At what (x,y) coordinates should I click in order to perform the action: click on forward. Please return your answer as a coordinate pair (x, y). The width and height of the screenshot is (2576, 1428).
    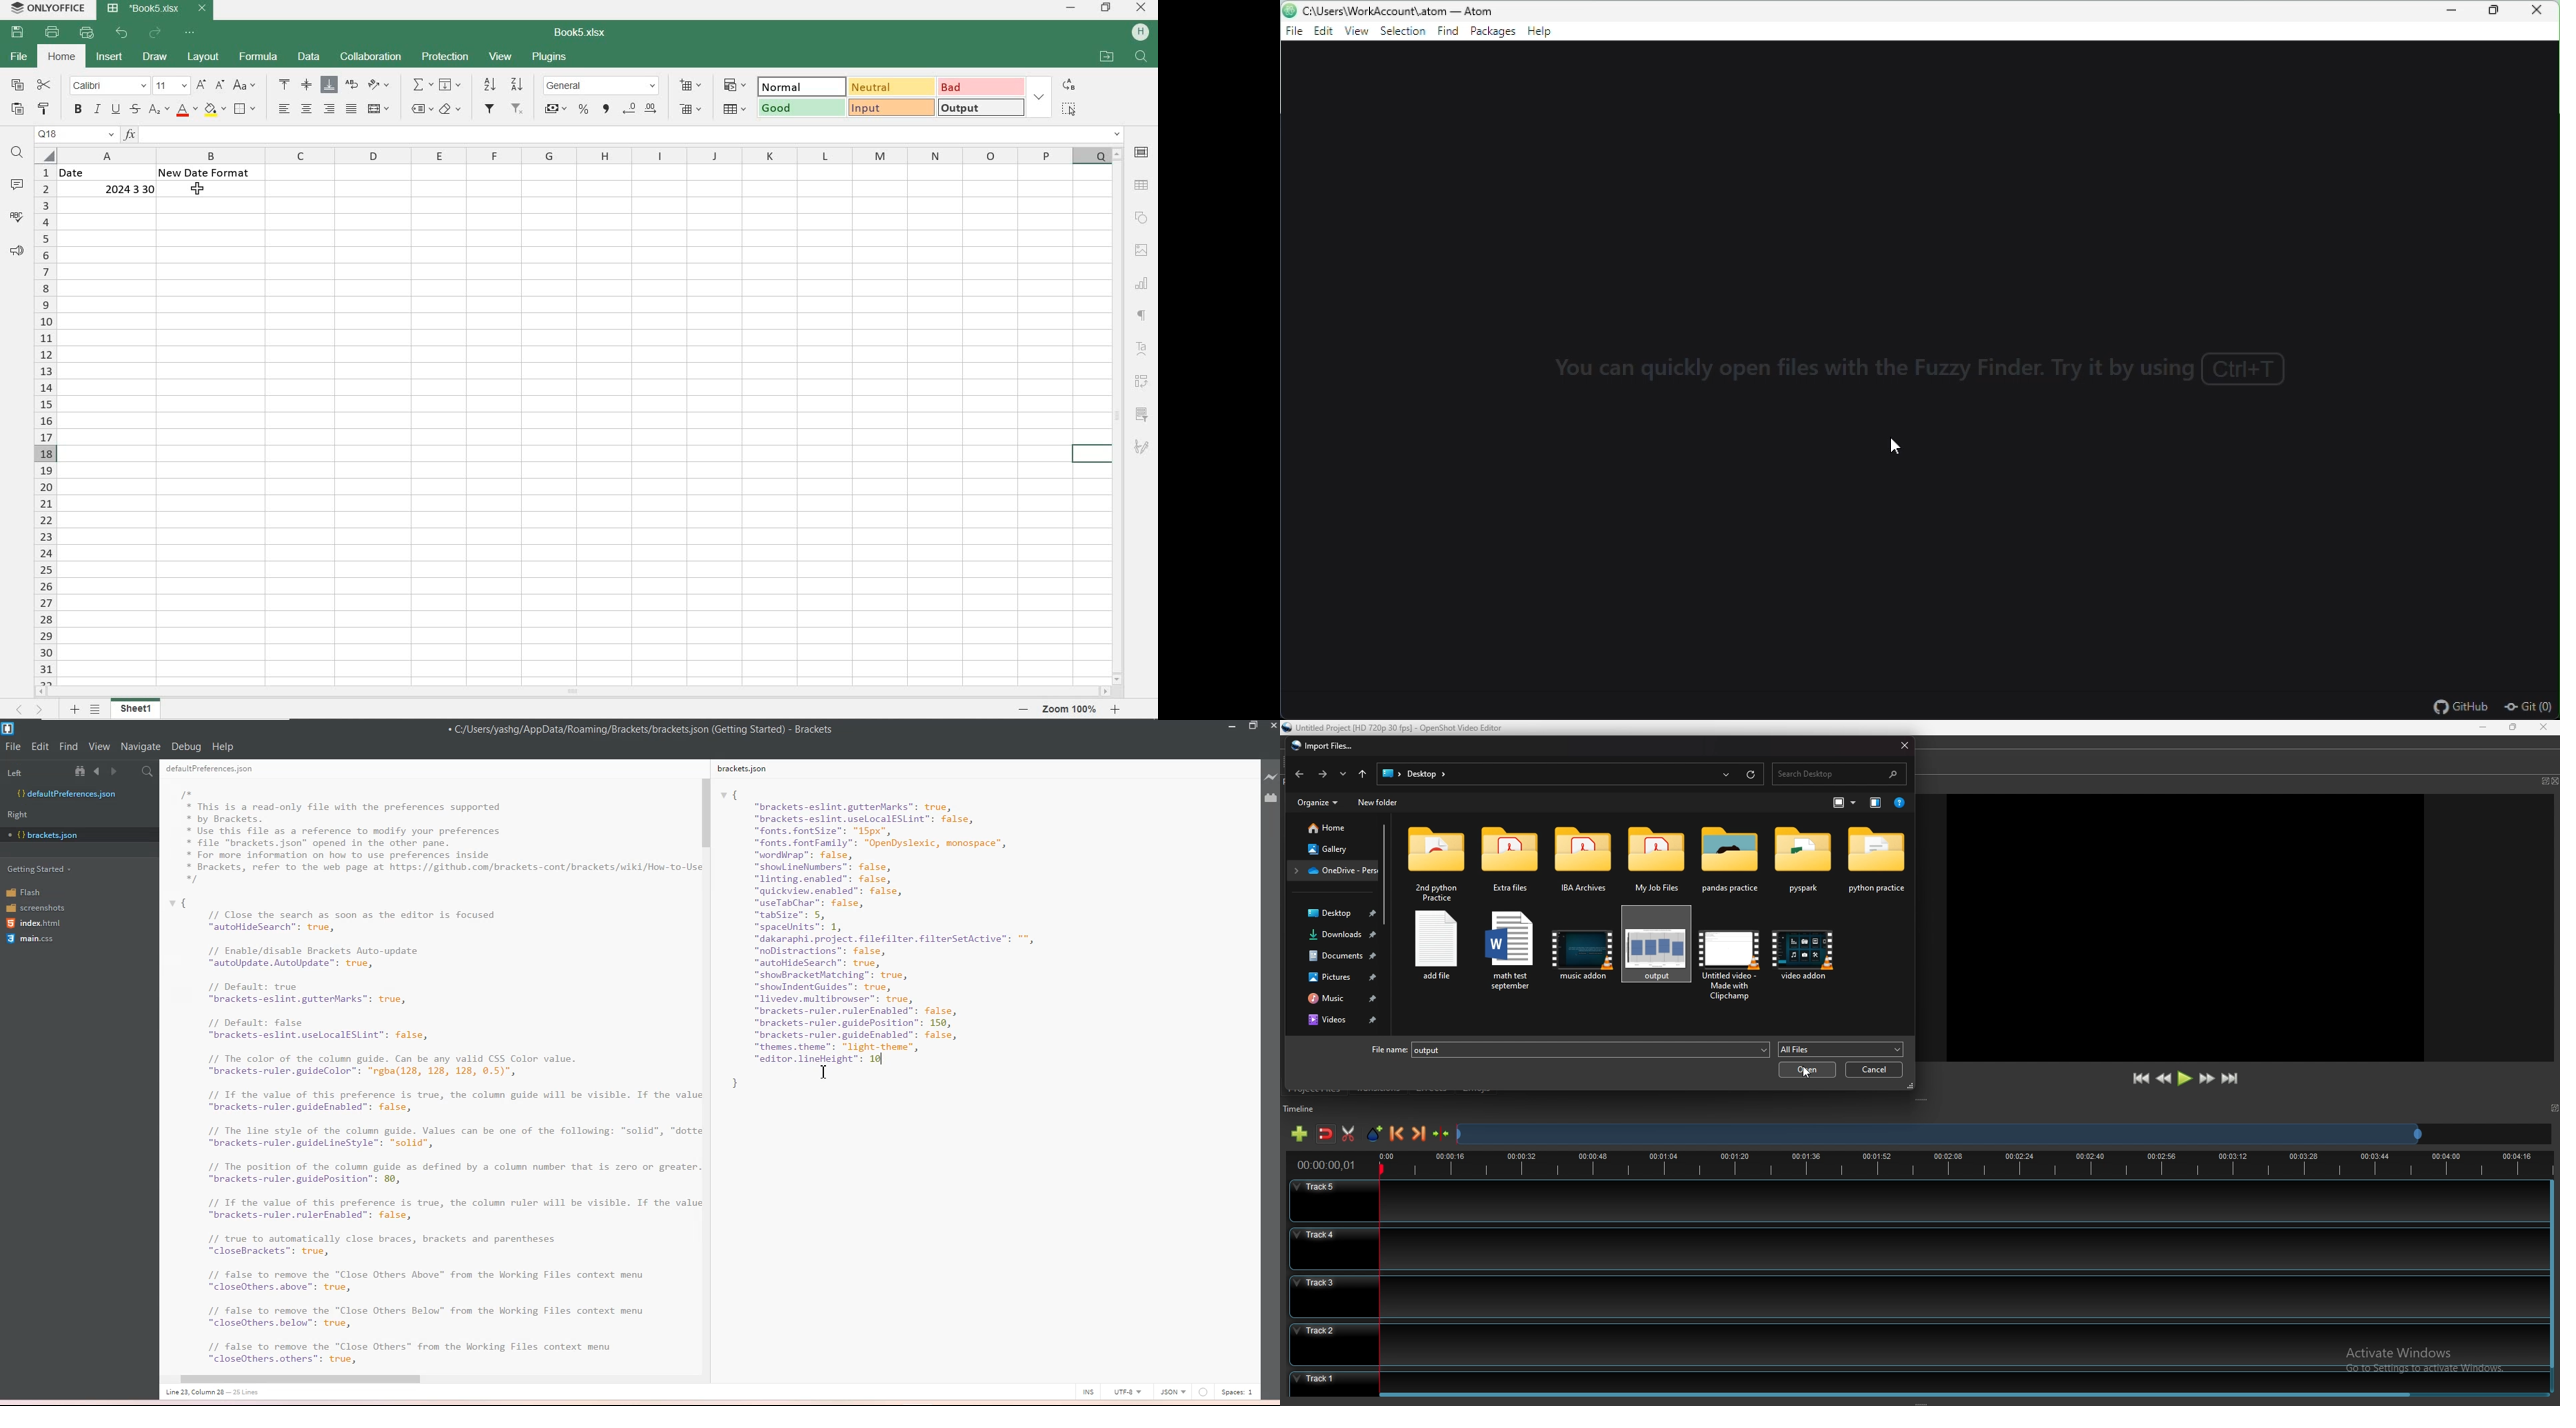
    Looking at the image, I should click on (1322, 774).